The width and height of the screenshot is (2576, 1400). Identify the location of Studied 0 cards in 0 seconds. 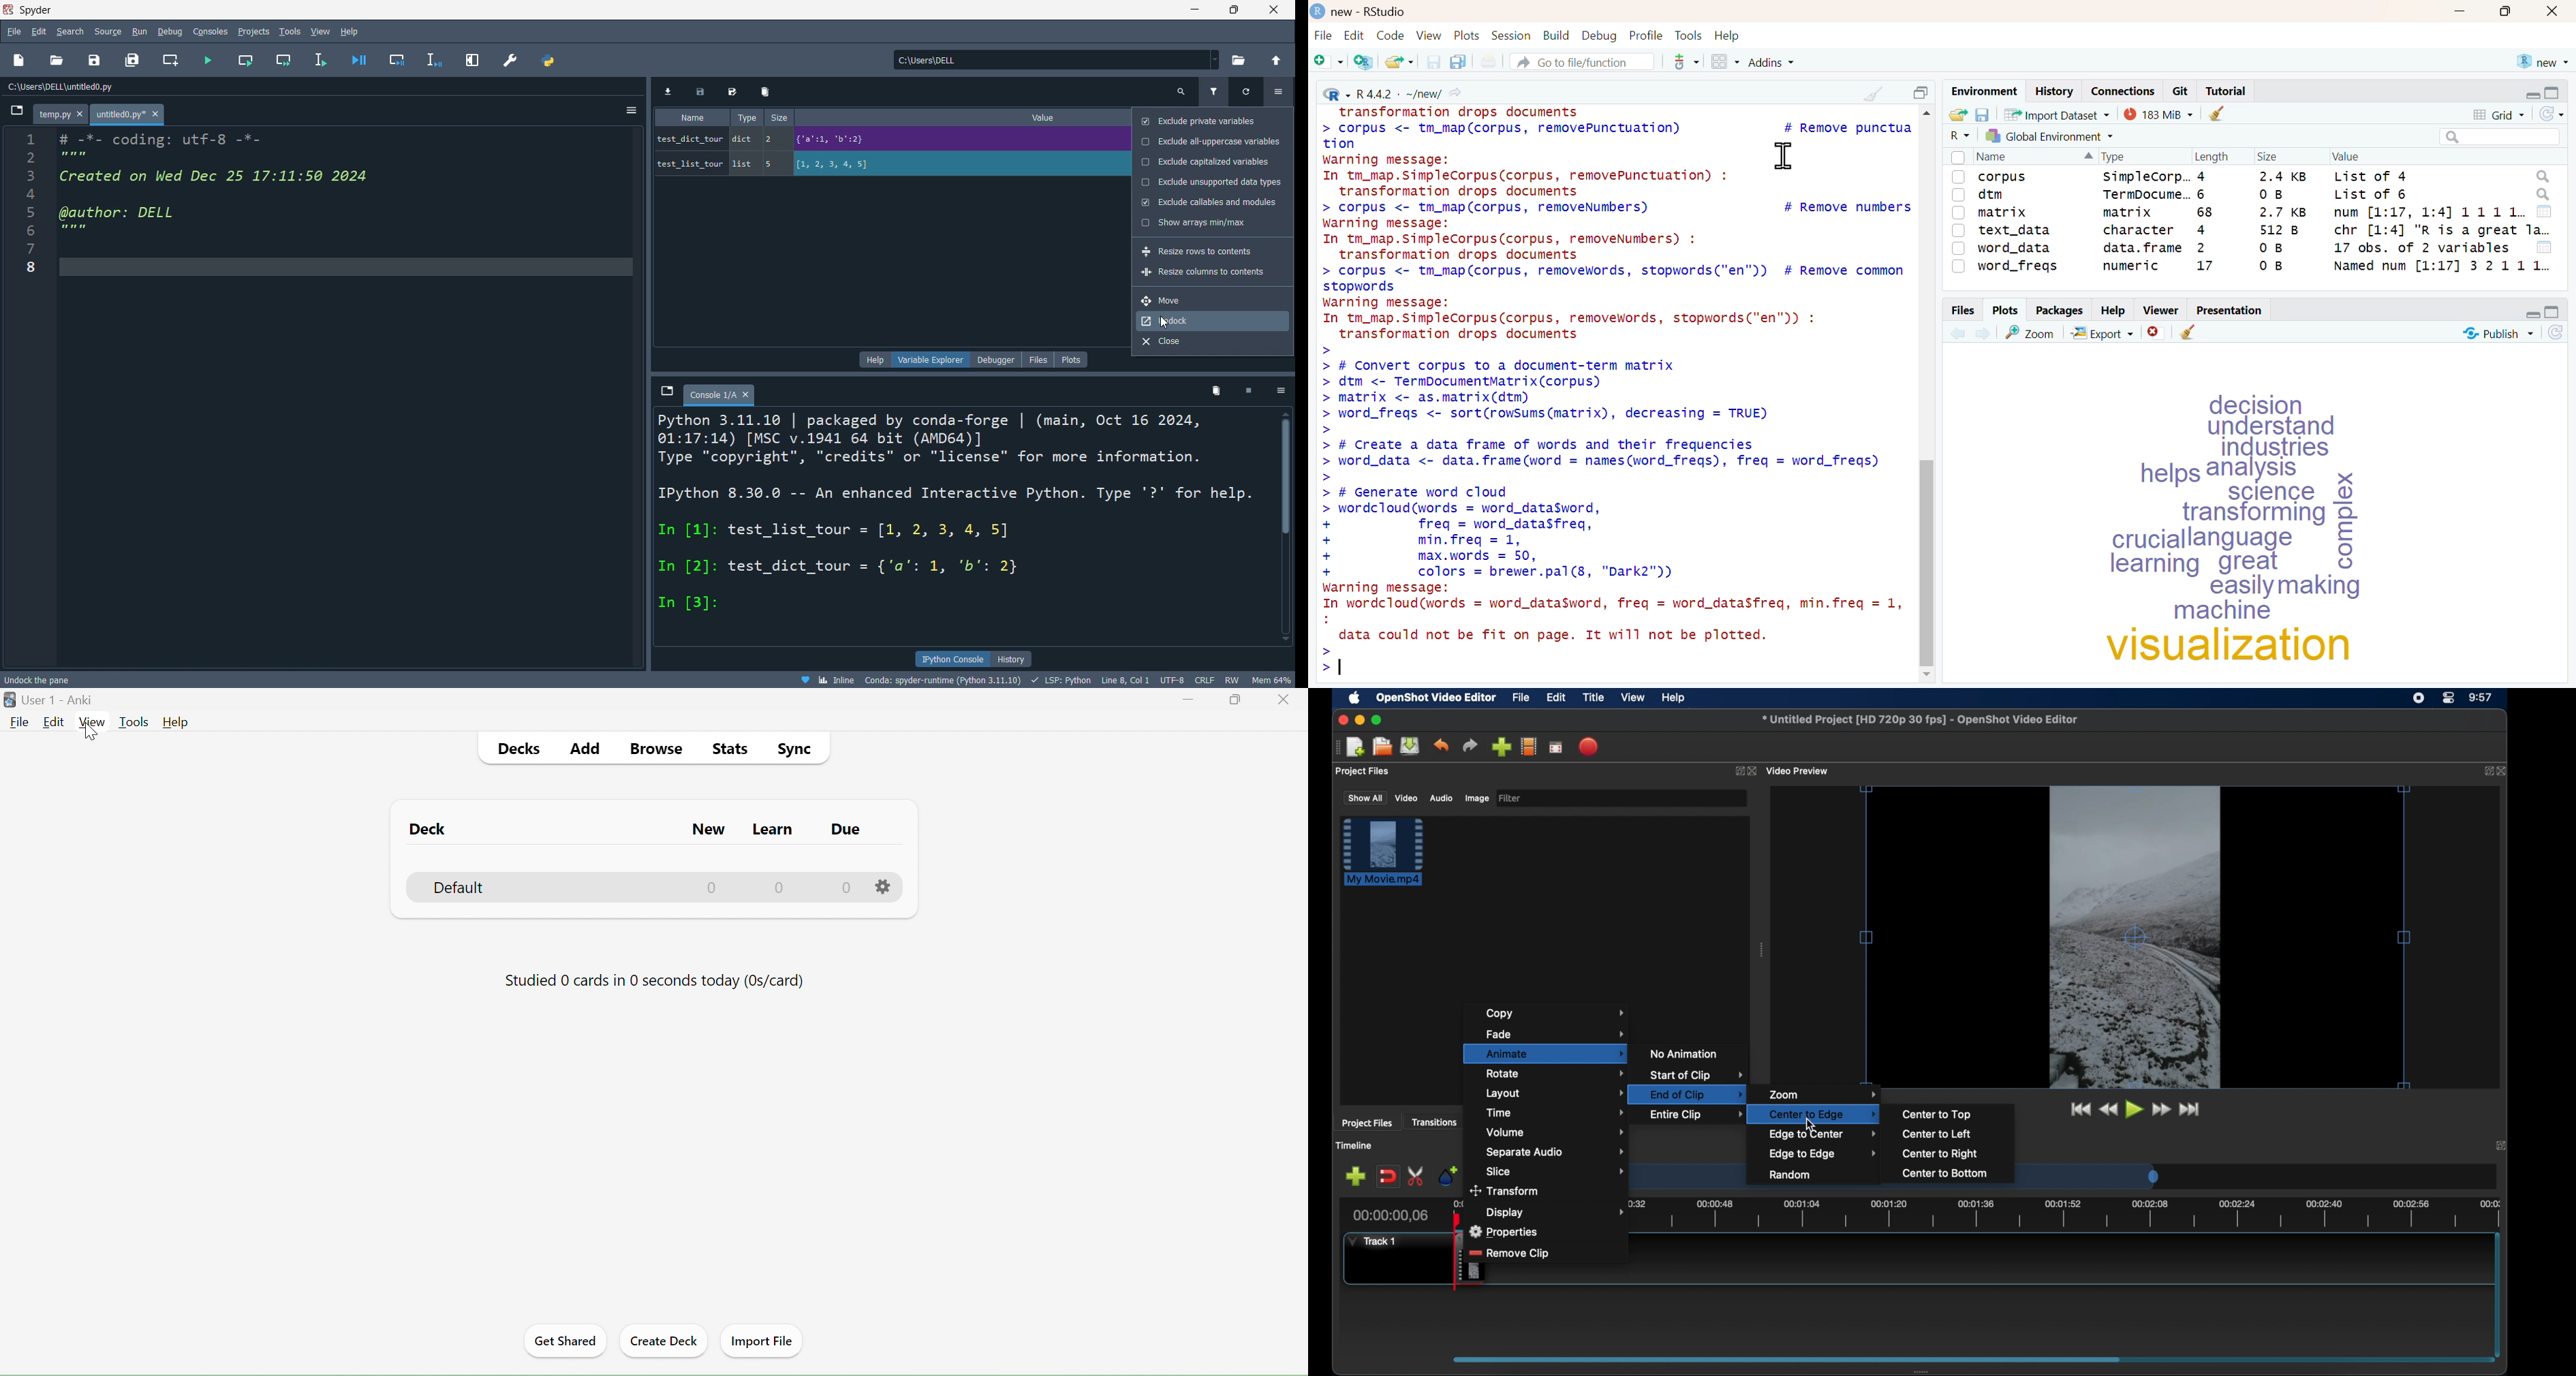
(653, 977).